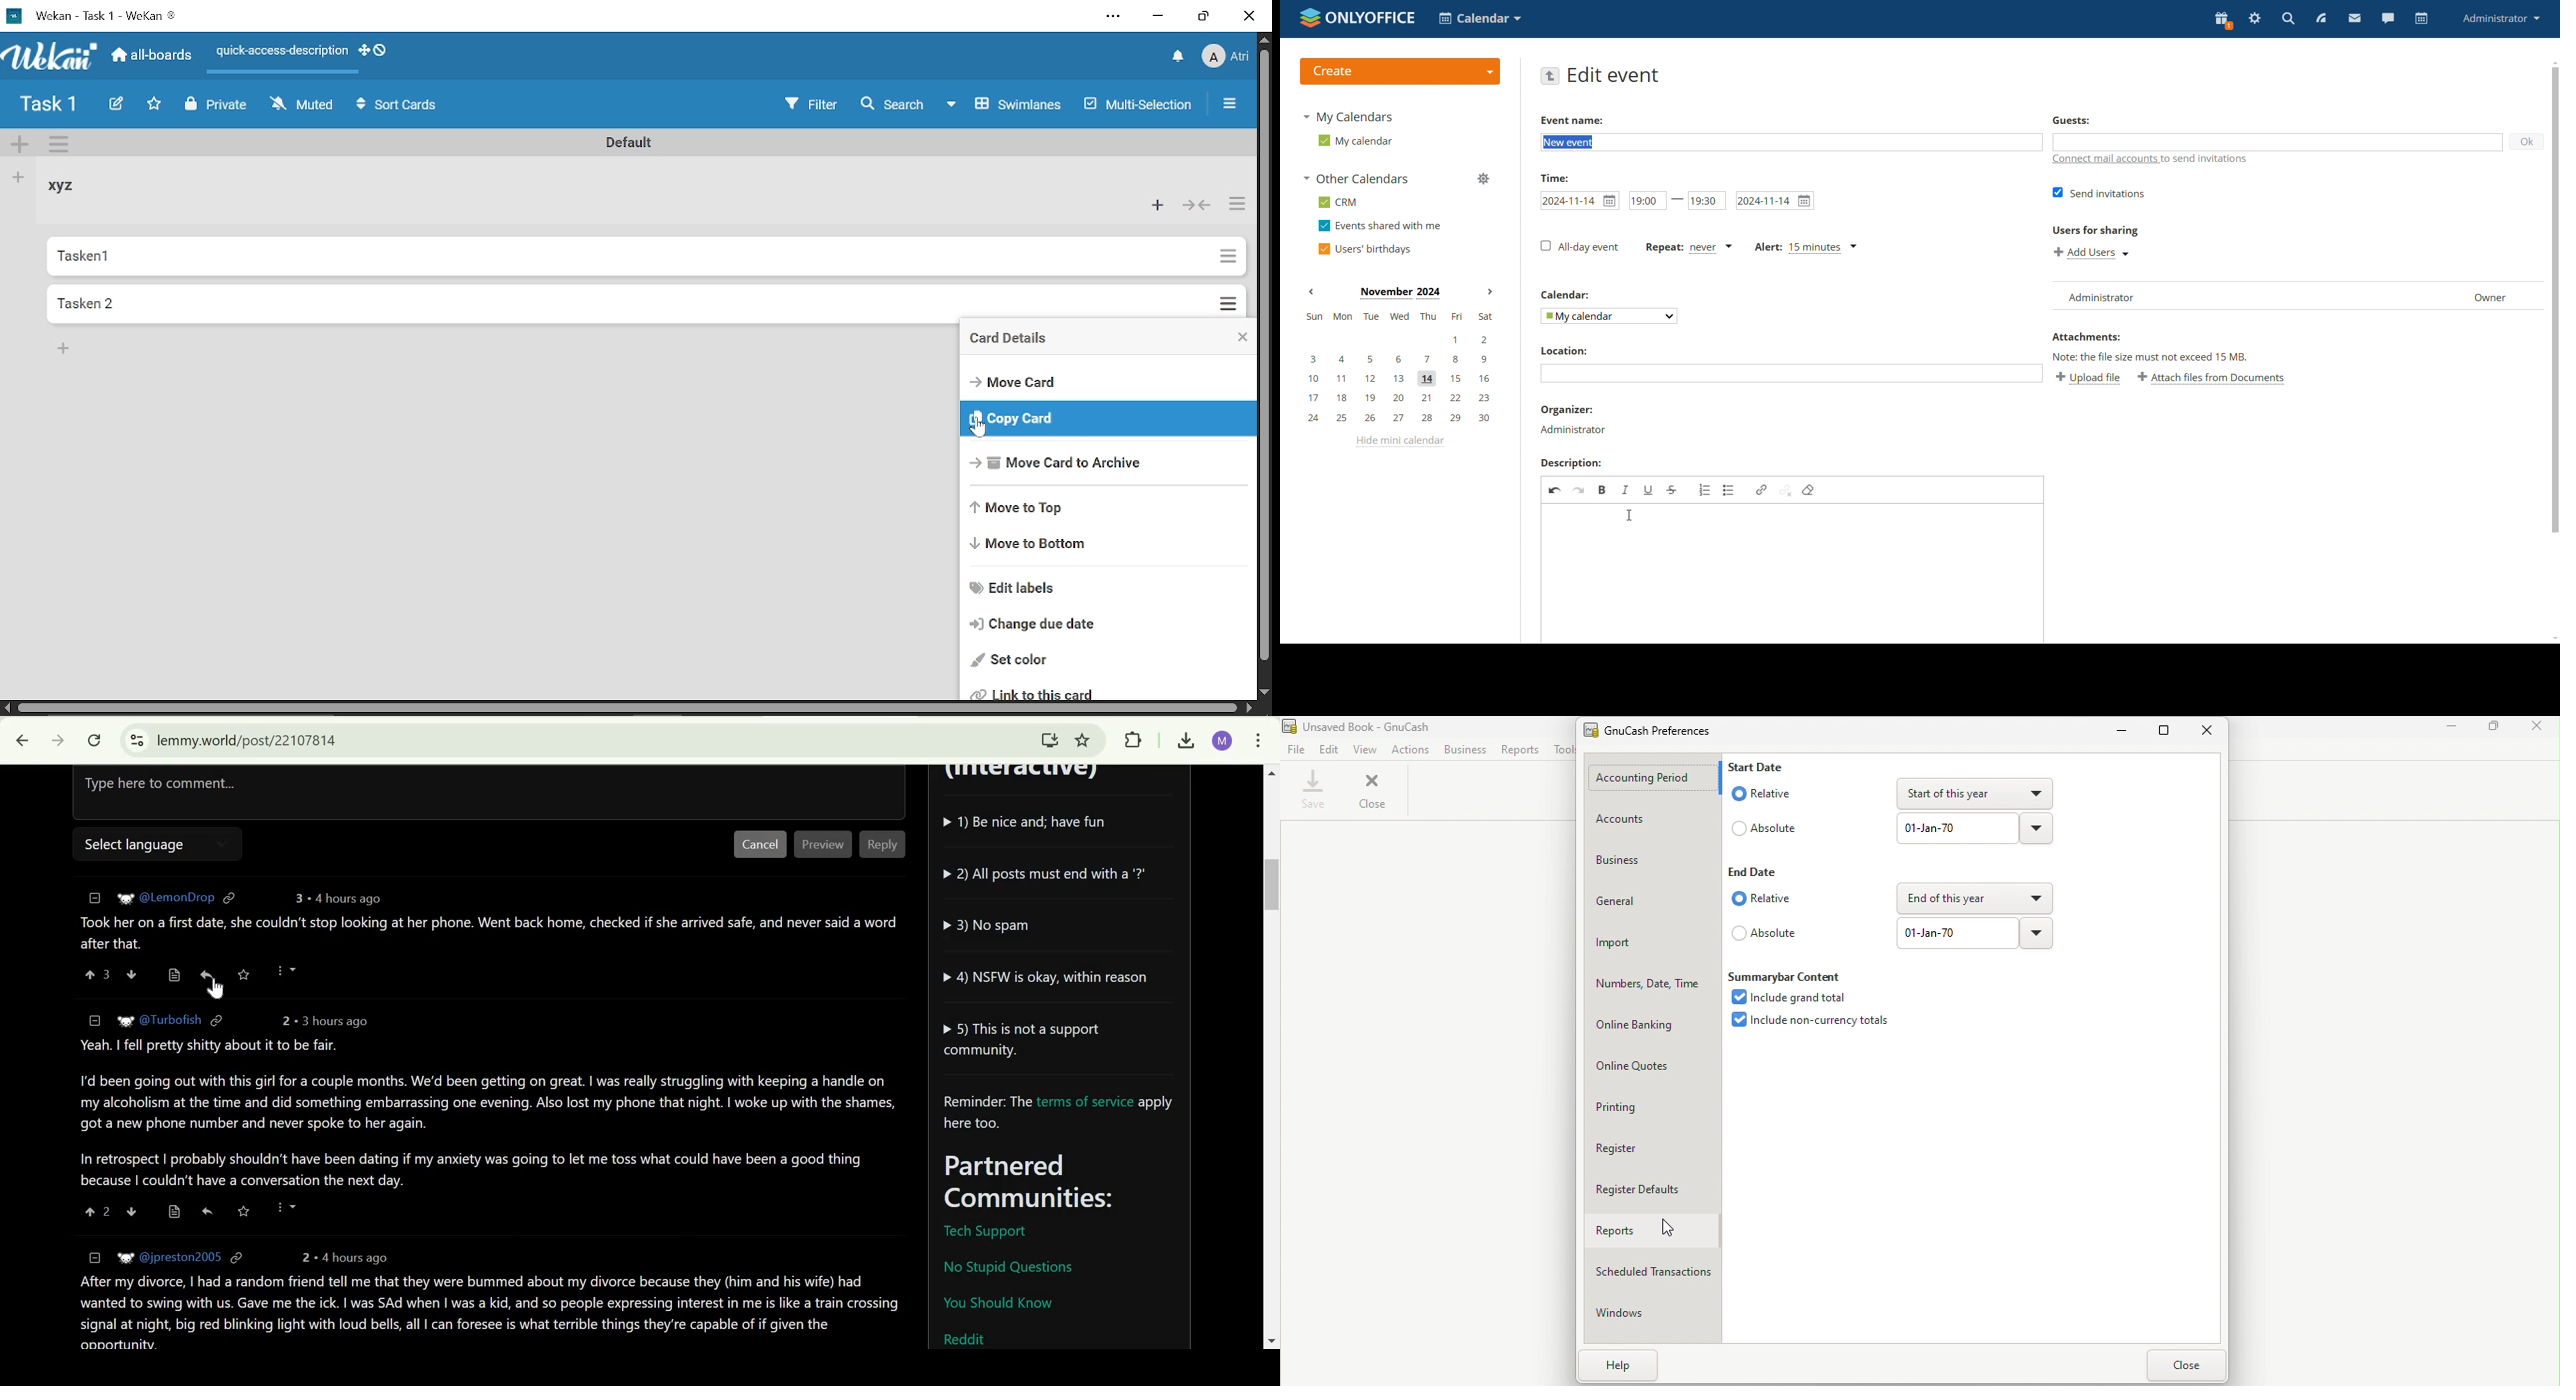  I want to click on end time, so click(1708, 201).